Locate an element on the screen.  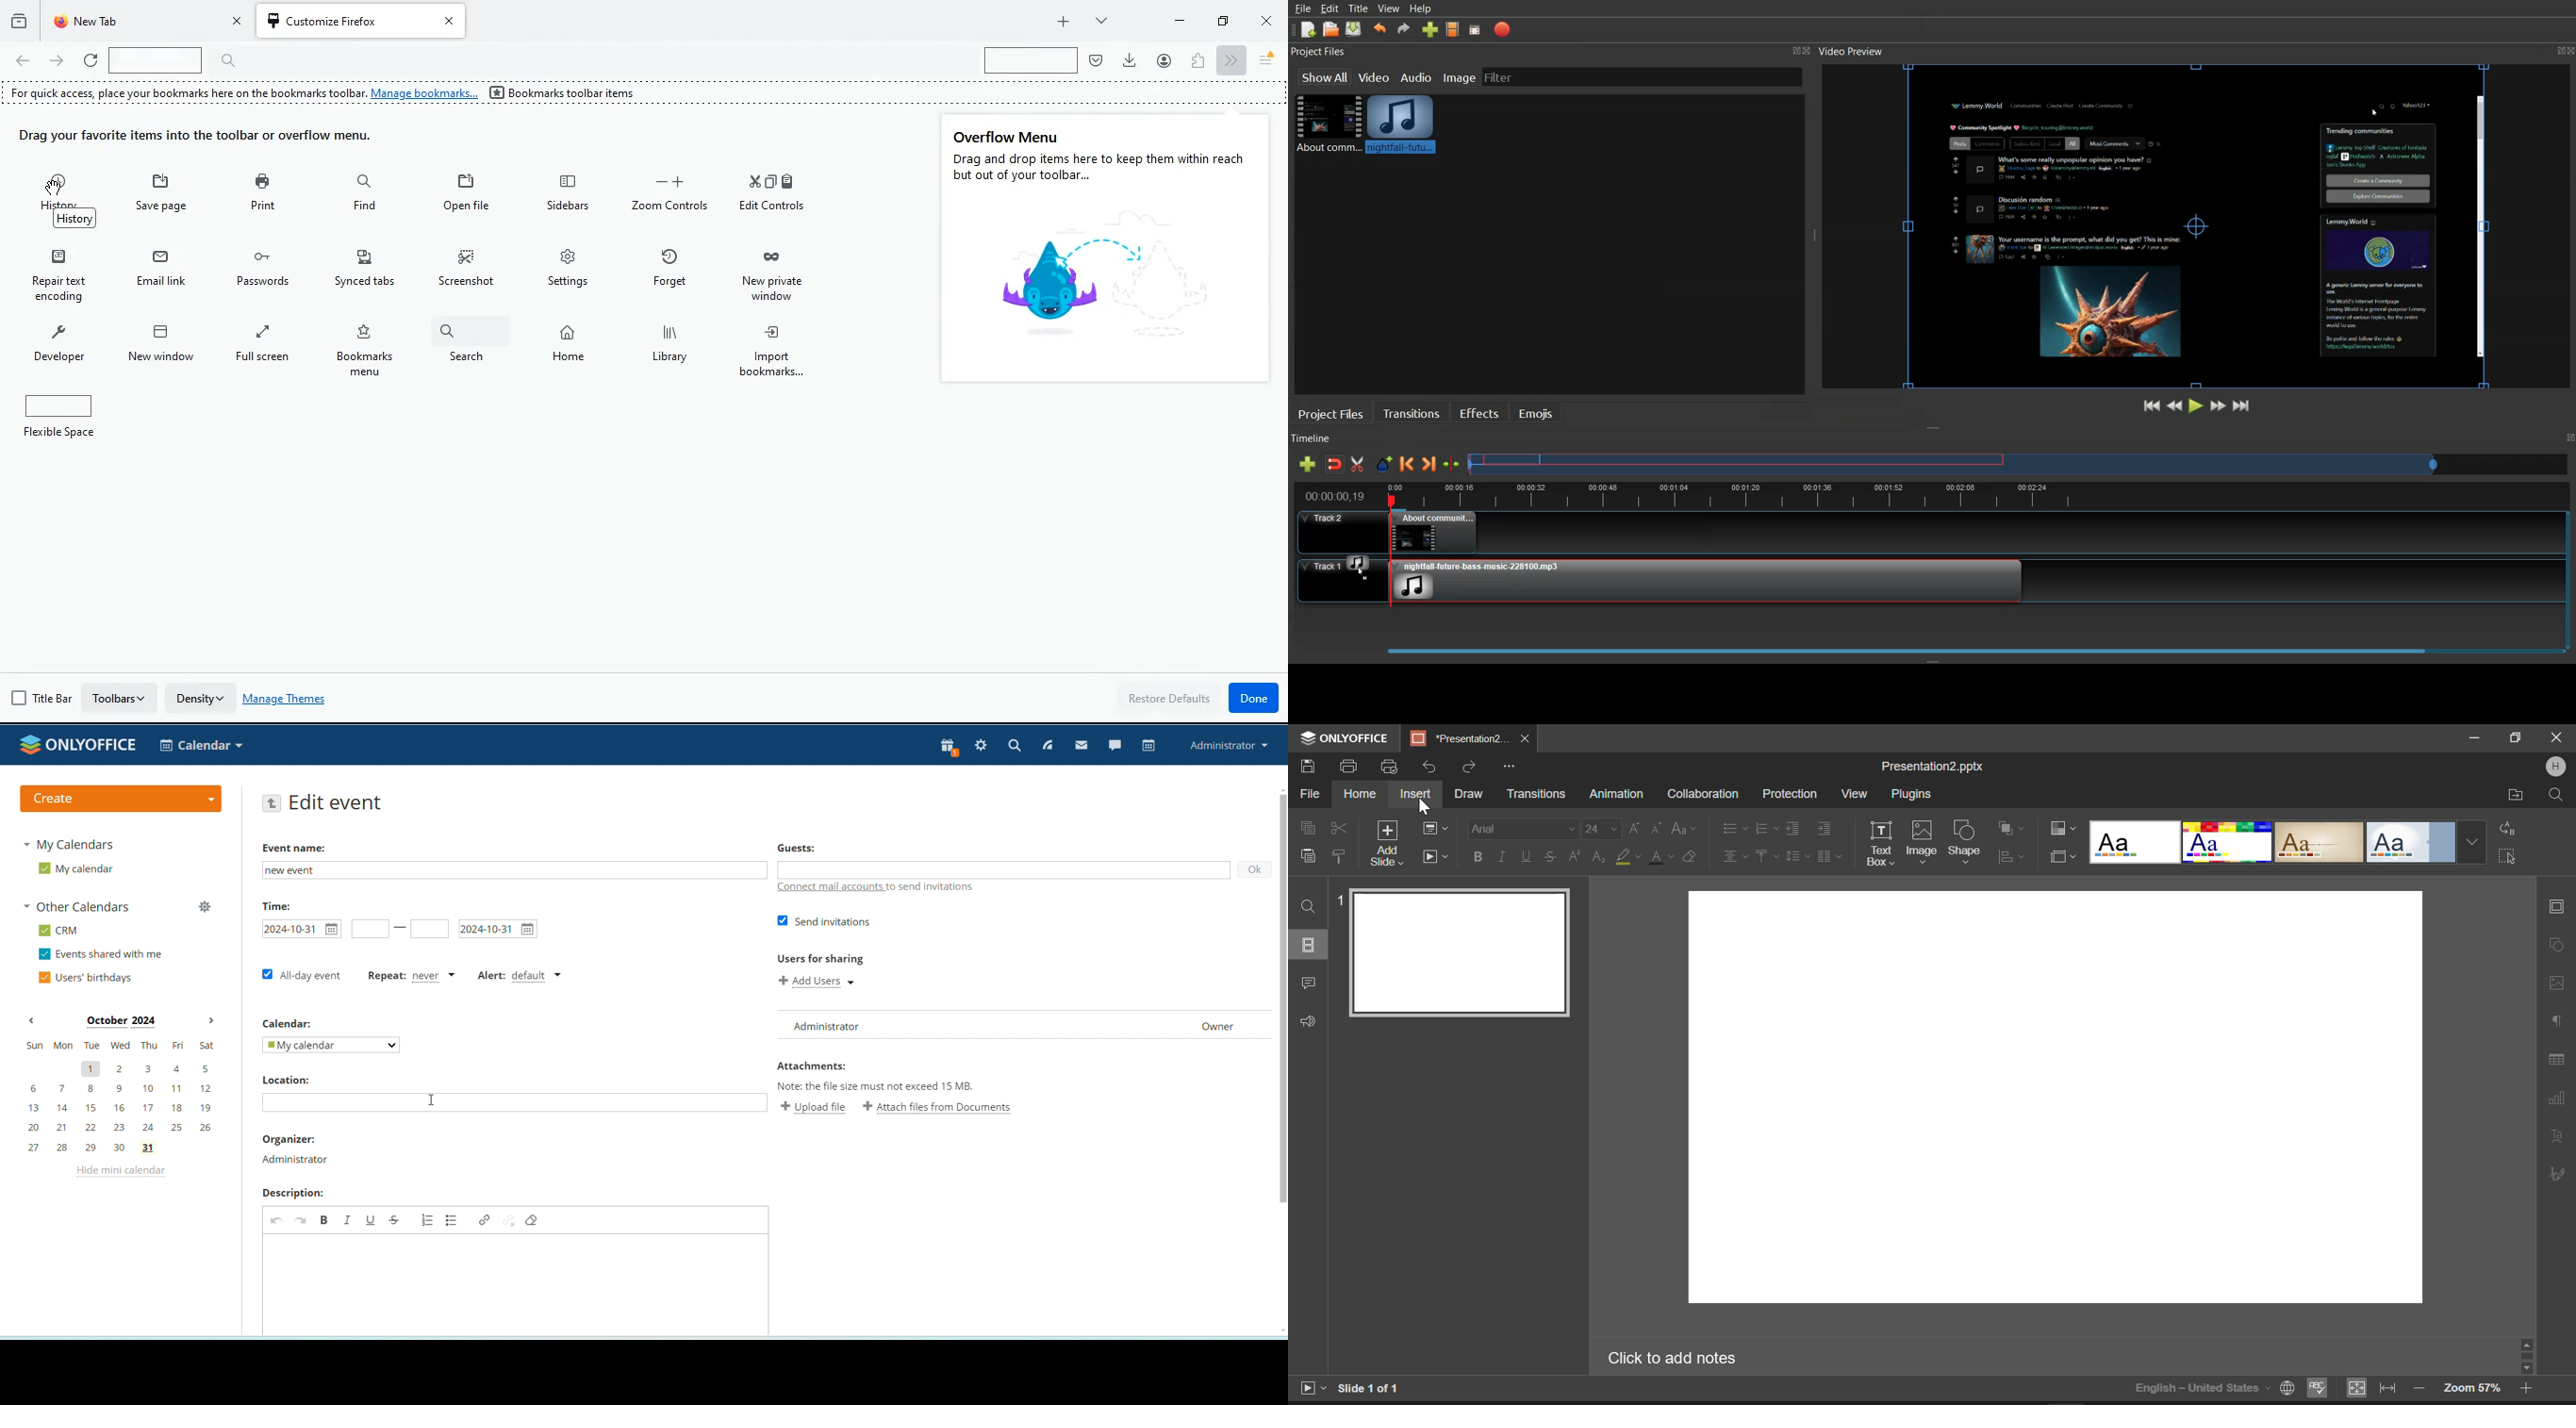
select application is located at coordinates (201, 745).